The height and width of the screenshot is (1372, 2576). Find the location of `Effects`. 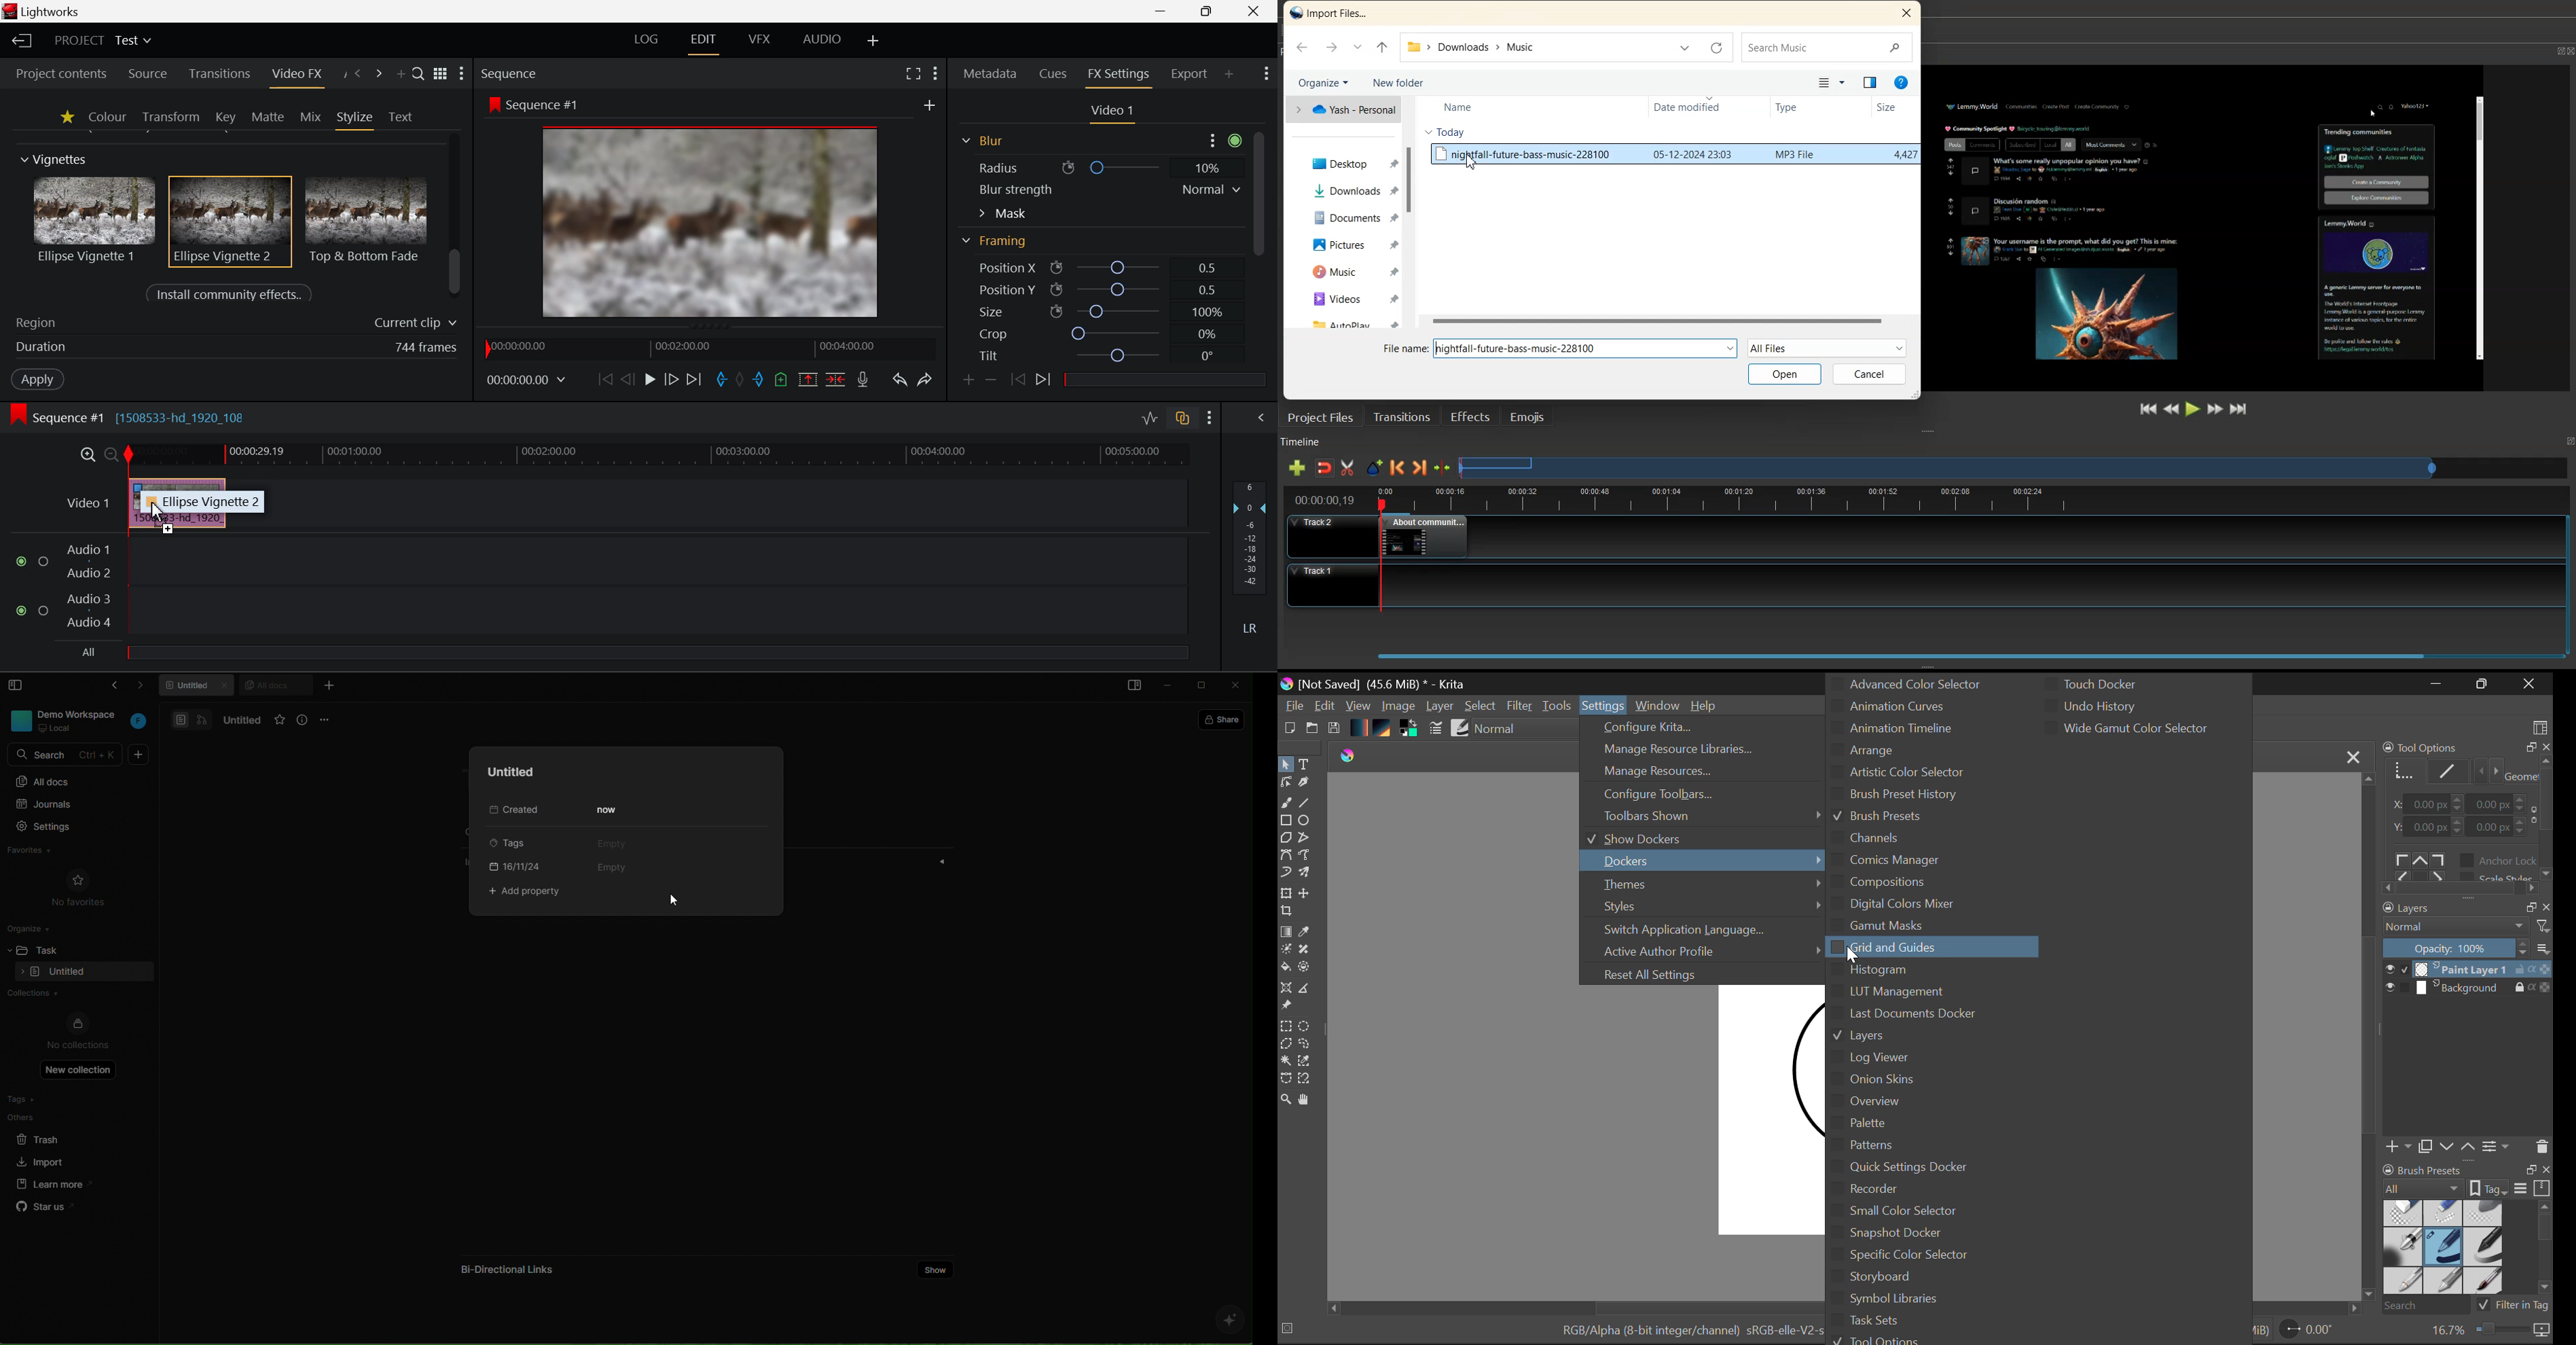

Effects is located at coordinates (1470, 415).